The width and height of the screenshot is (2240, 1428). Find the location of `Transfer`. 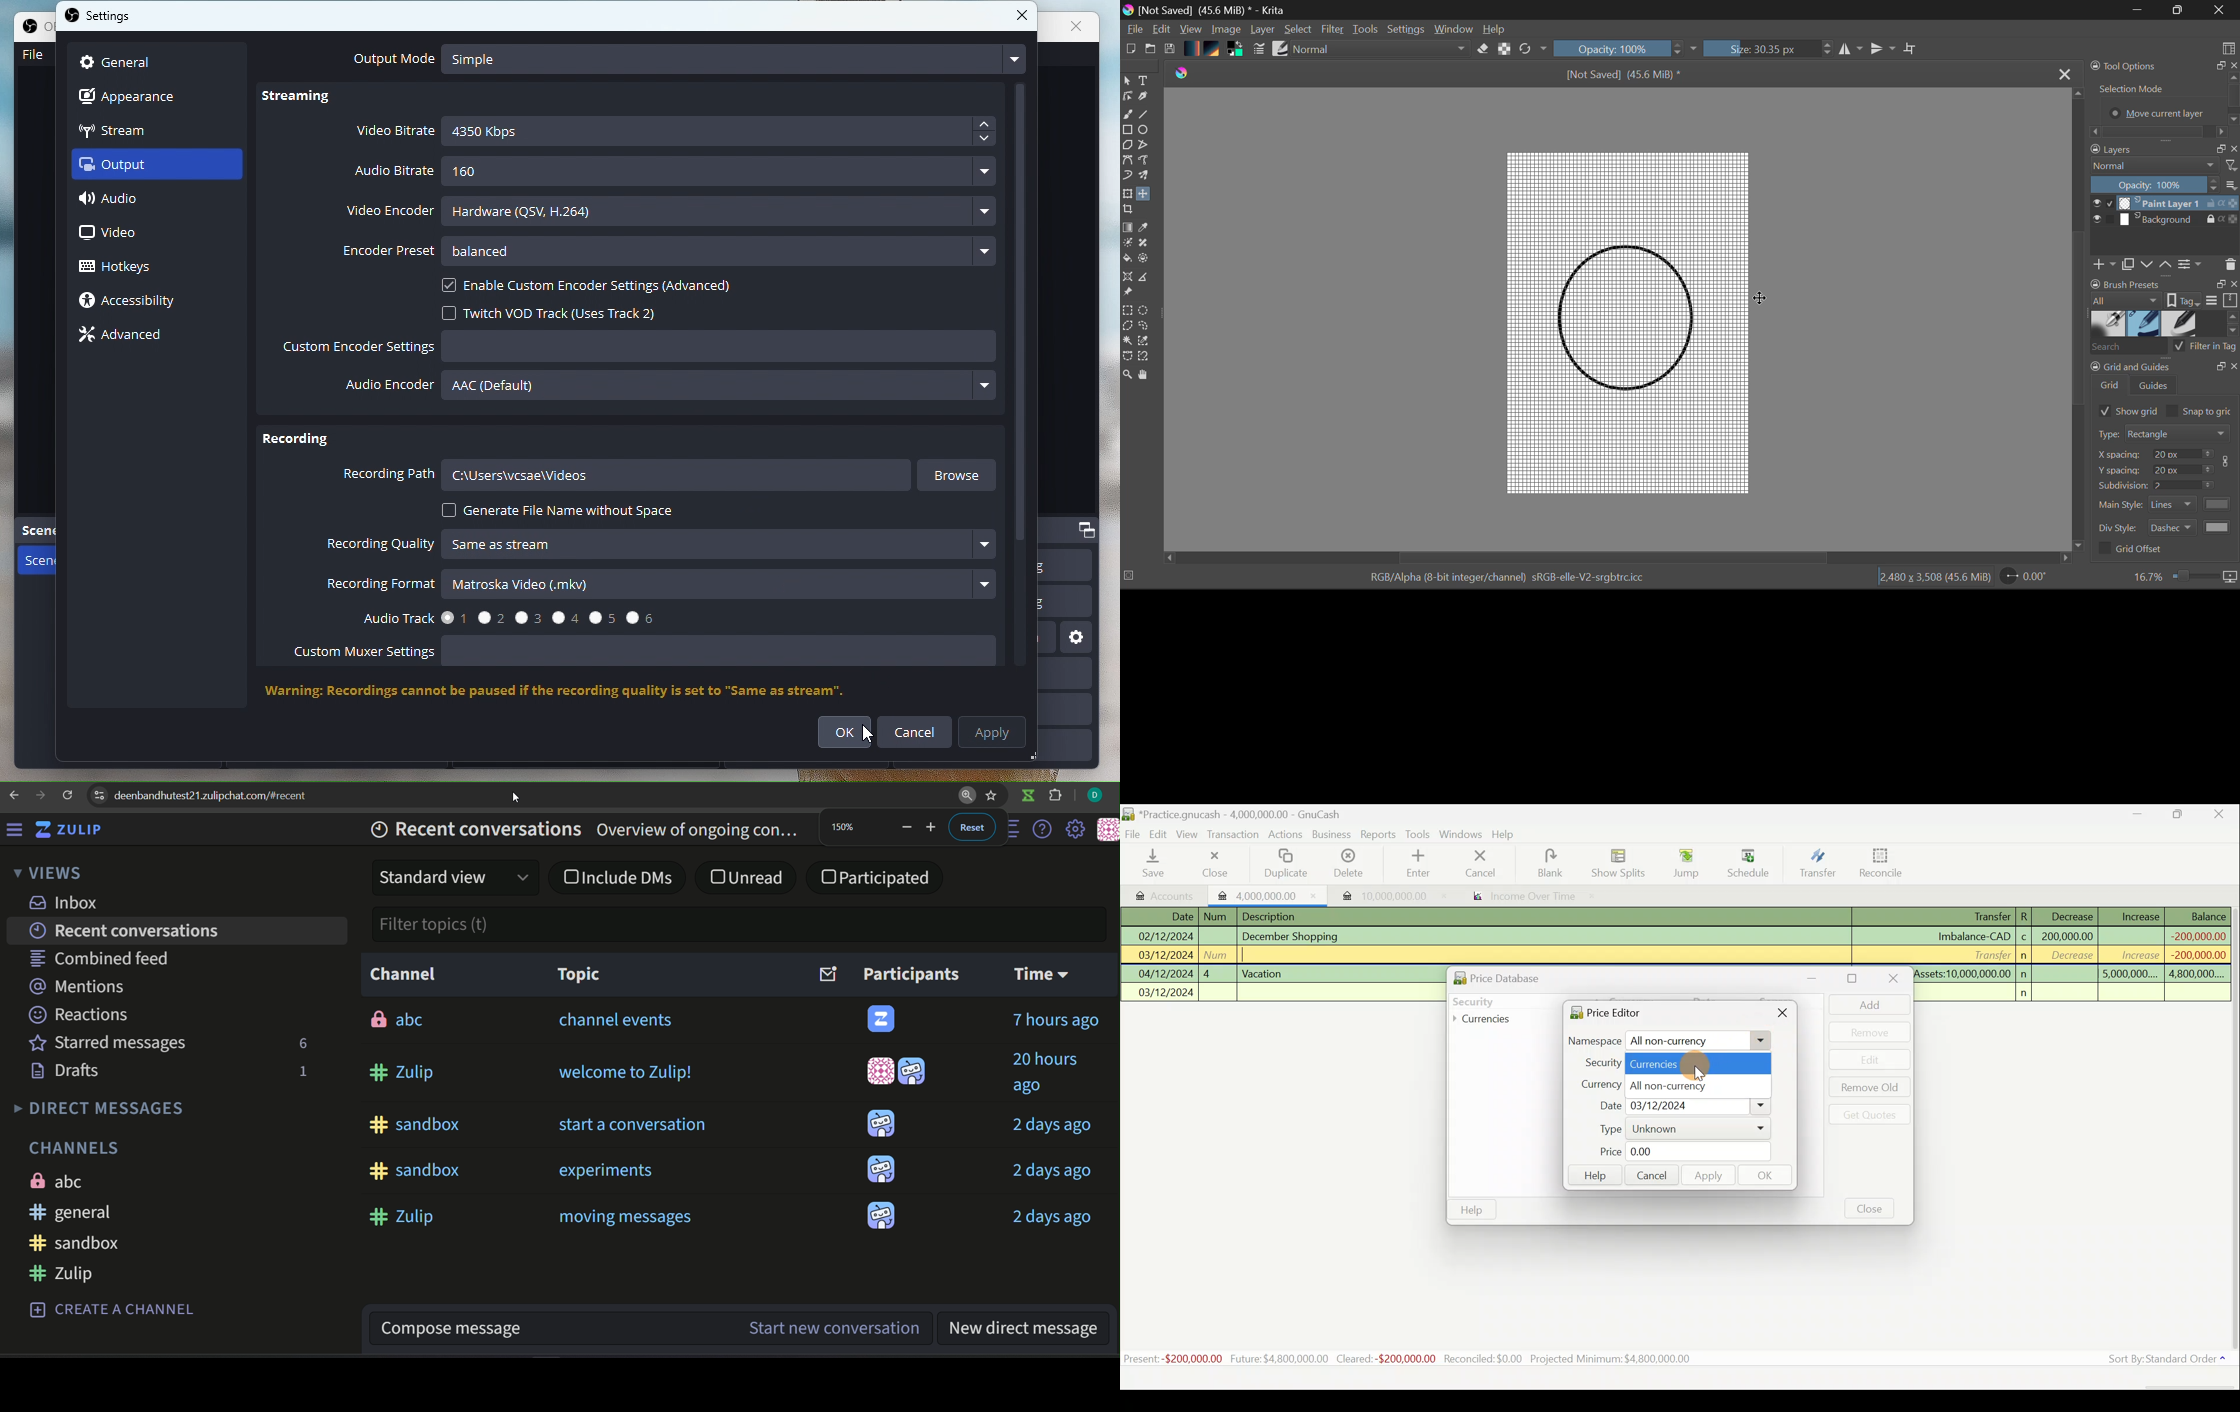

Transfer is located at coordinates (1980, 917).